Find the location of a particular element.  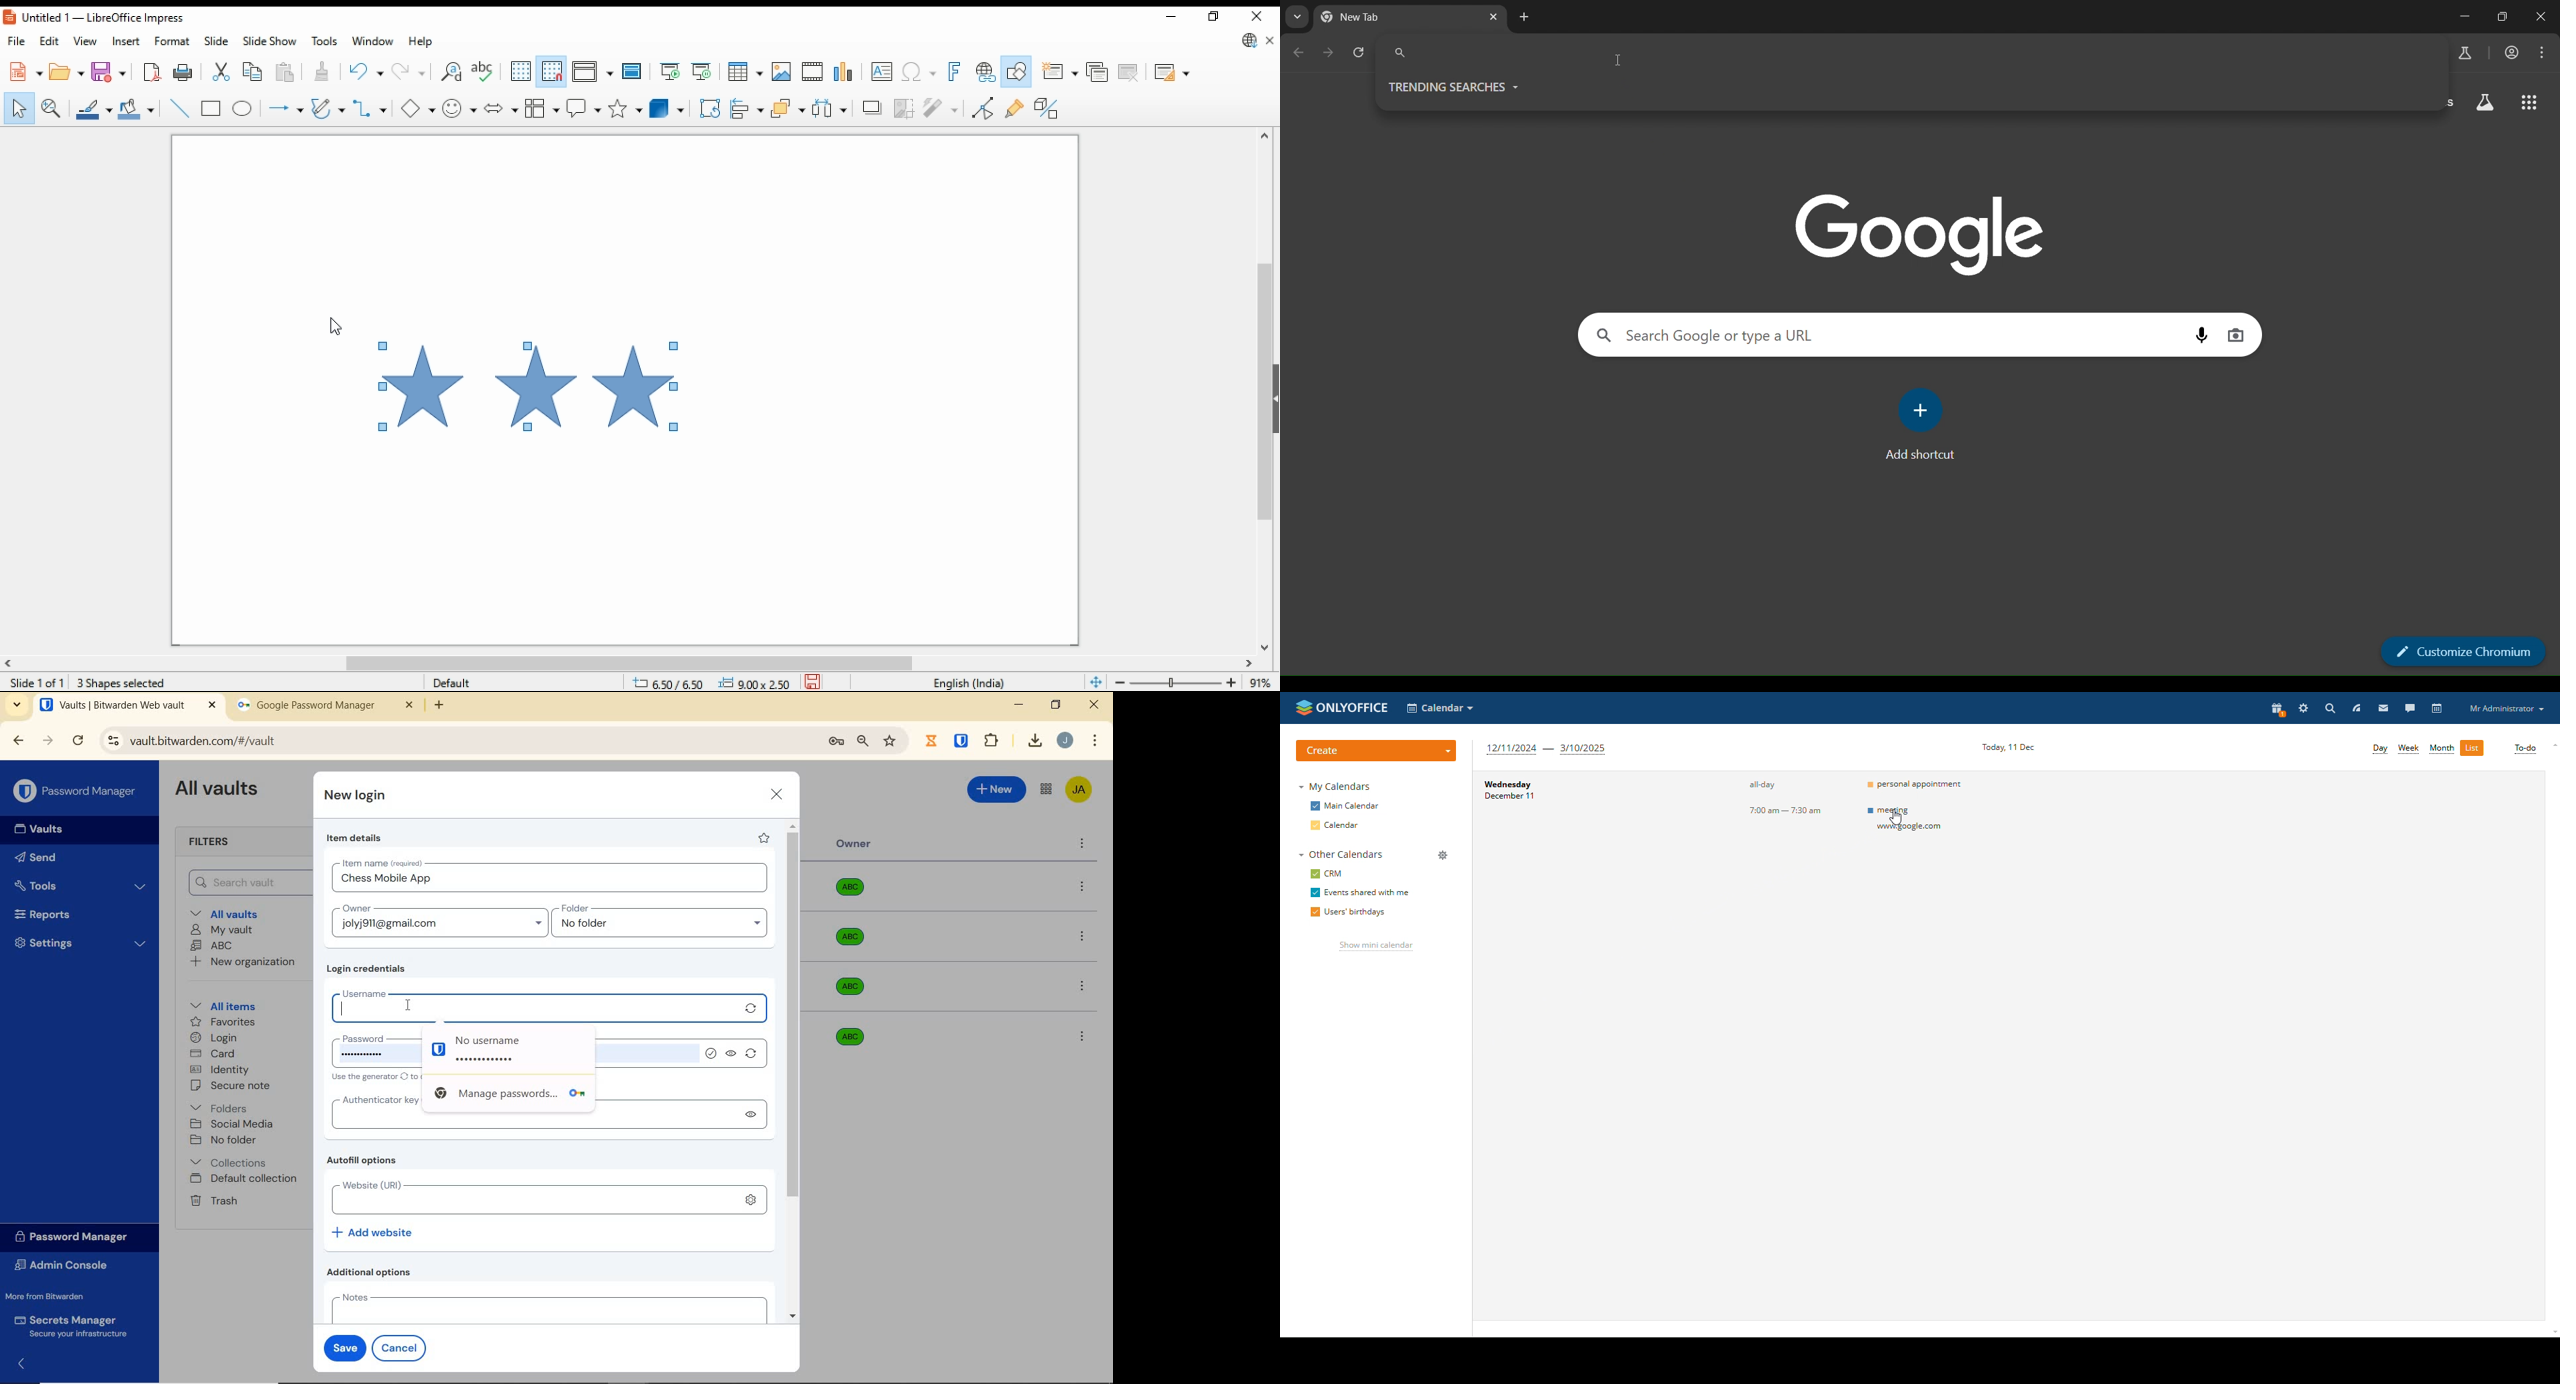

voice search is located at coordinates (2205, 335).